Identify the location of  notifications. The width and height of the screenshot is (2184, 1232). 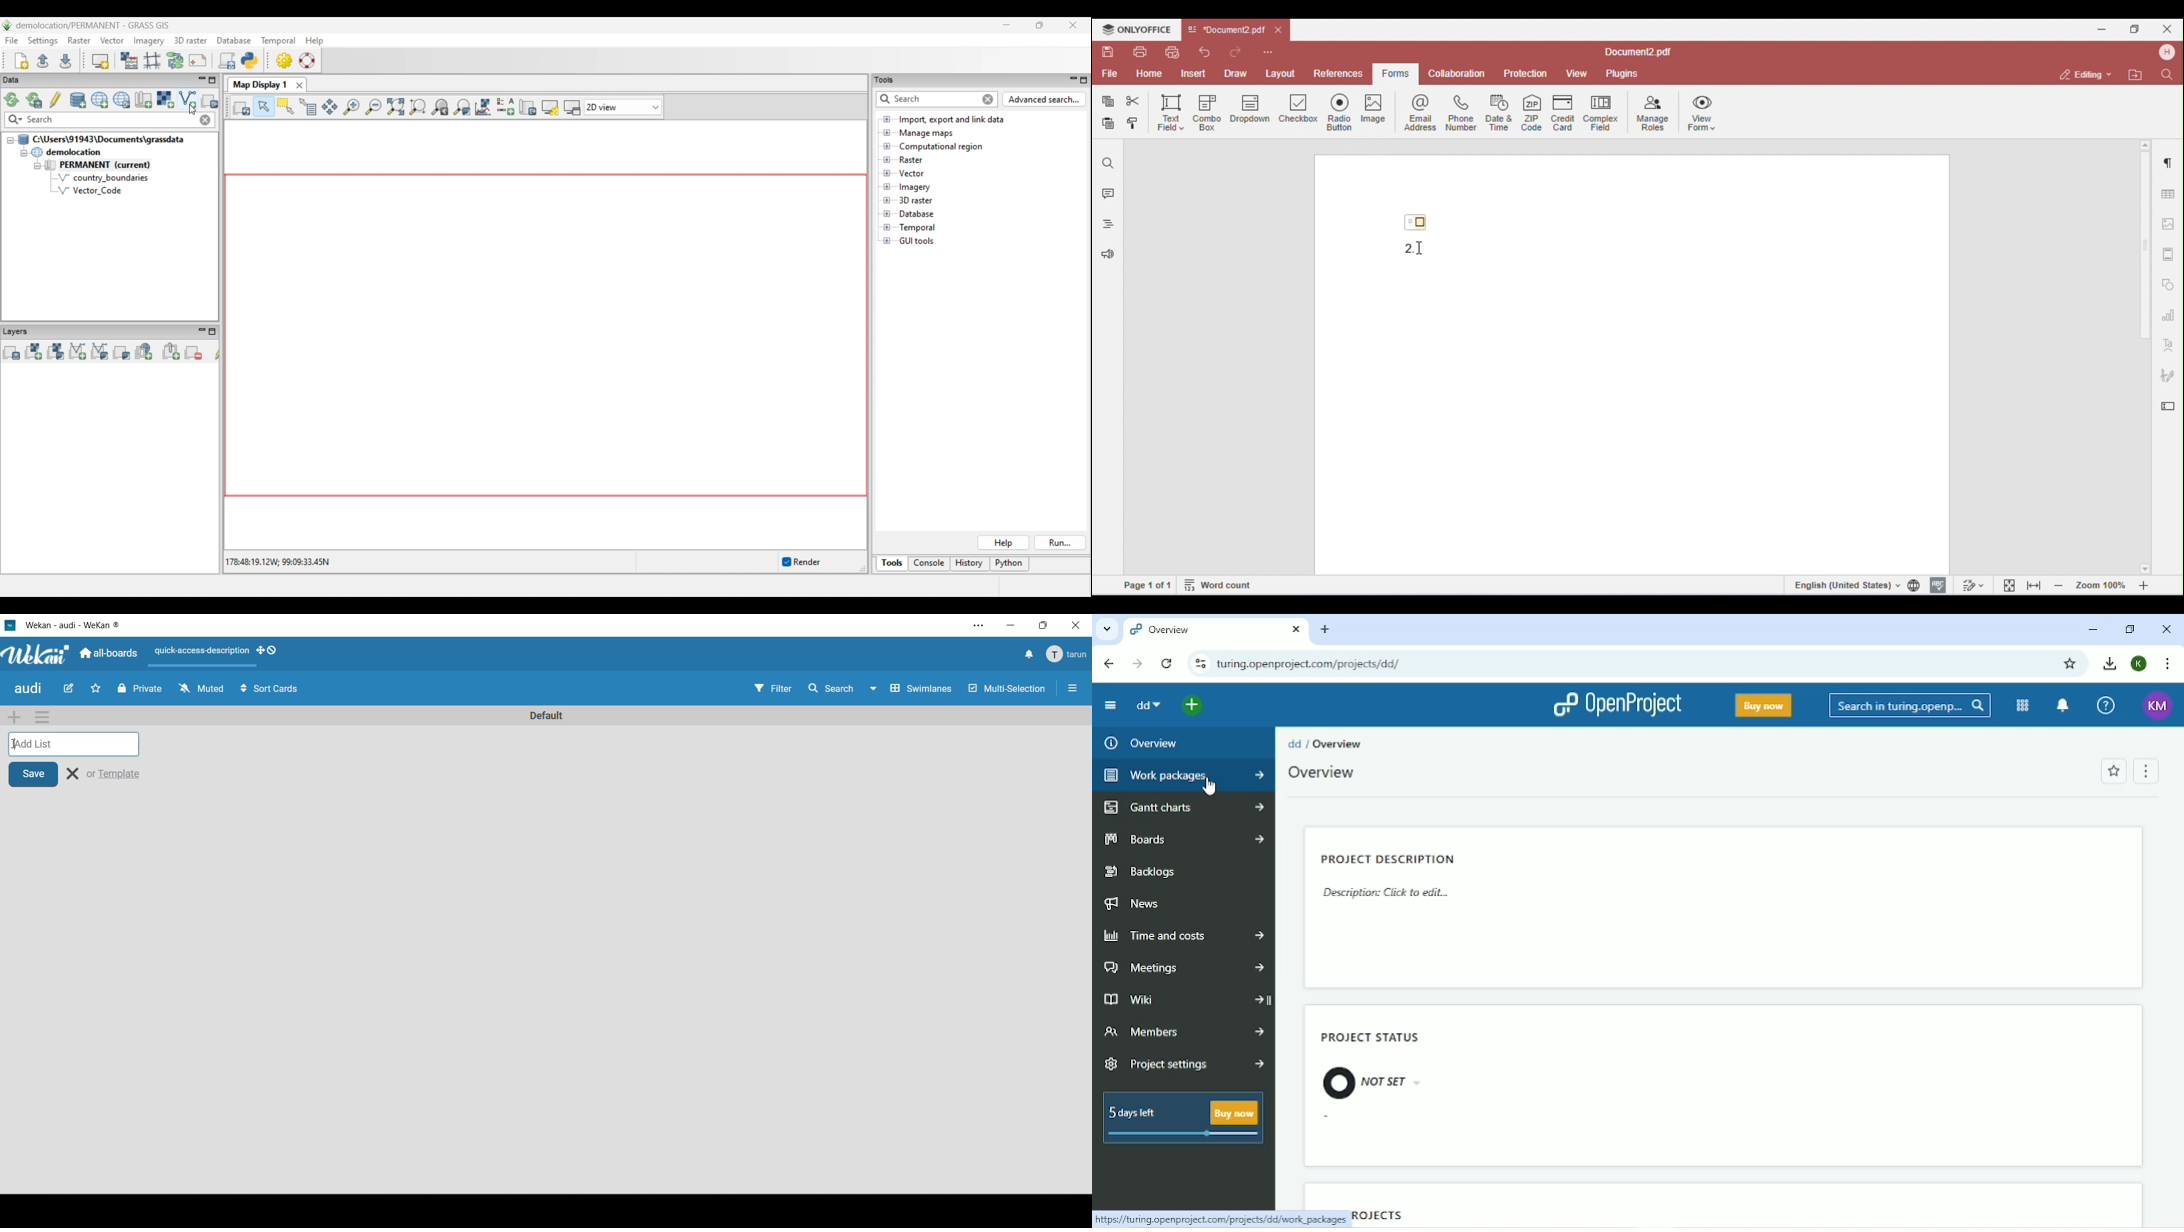
(1027, 655).